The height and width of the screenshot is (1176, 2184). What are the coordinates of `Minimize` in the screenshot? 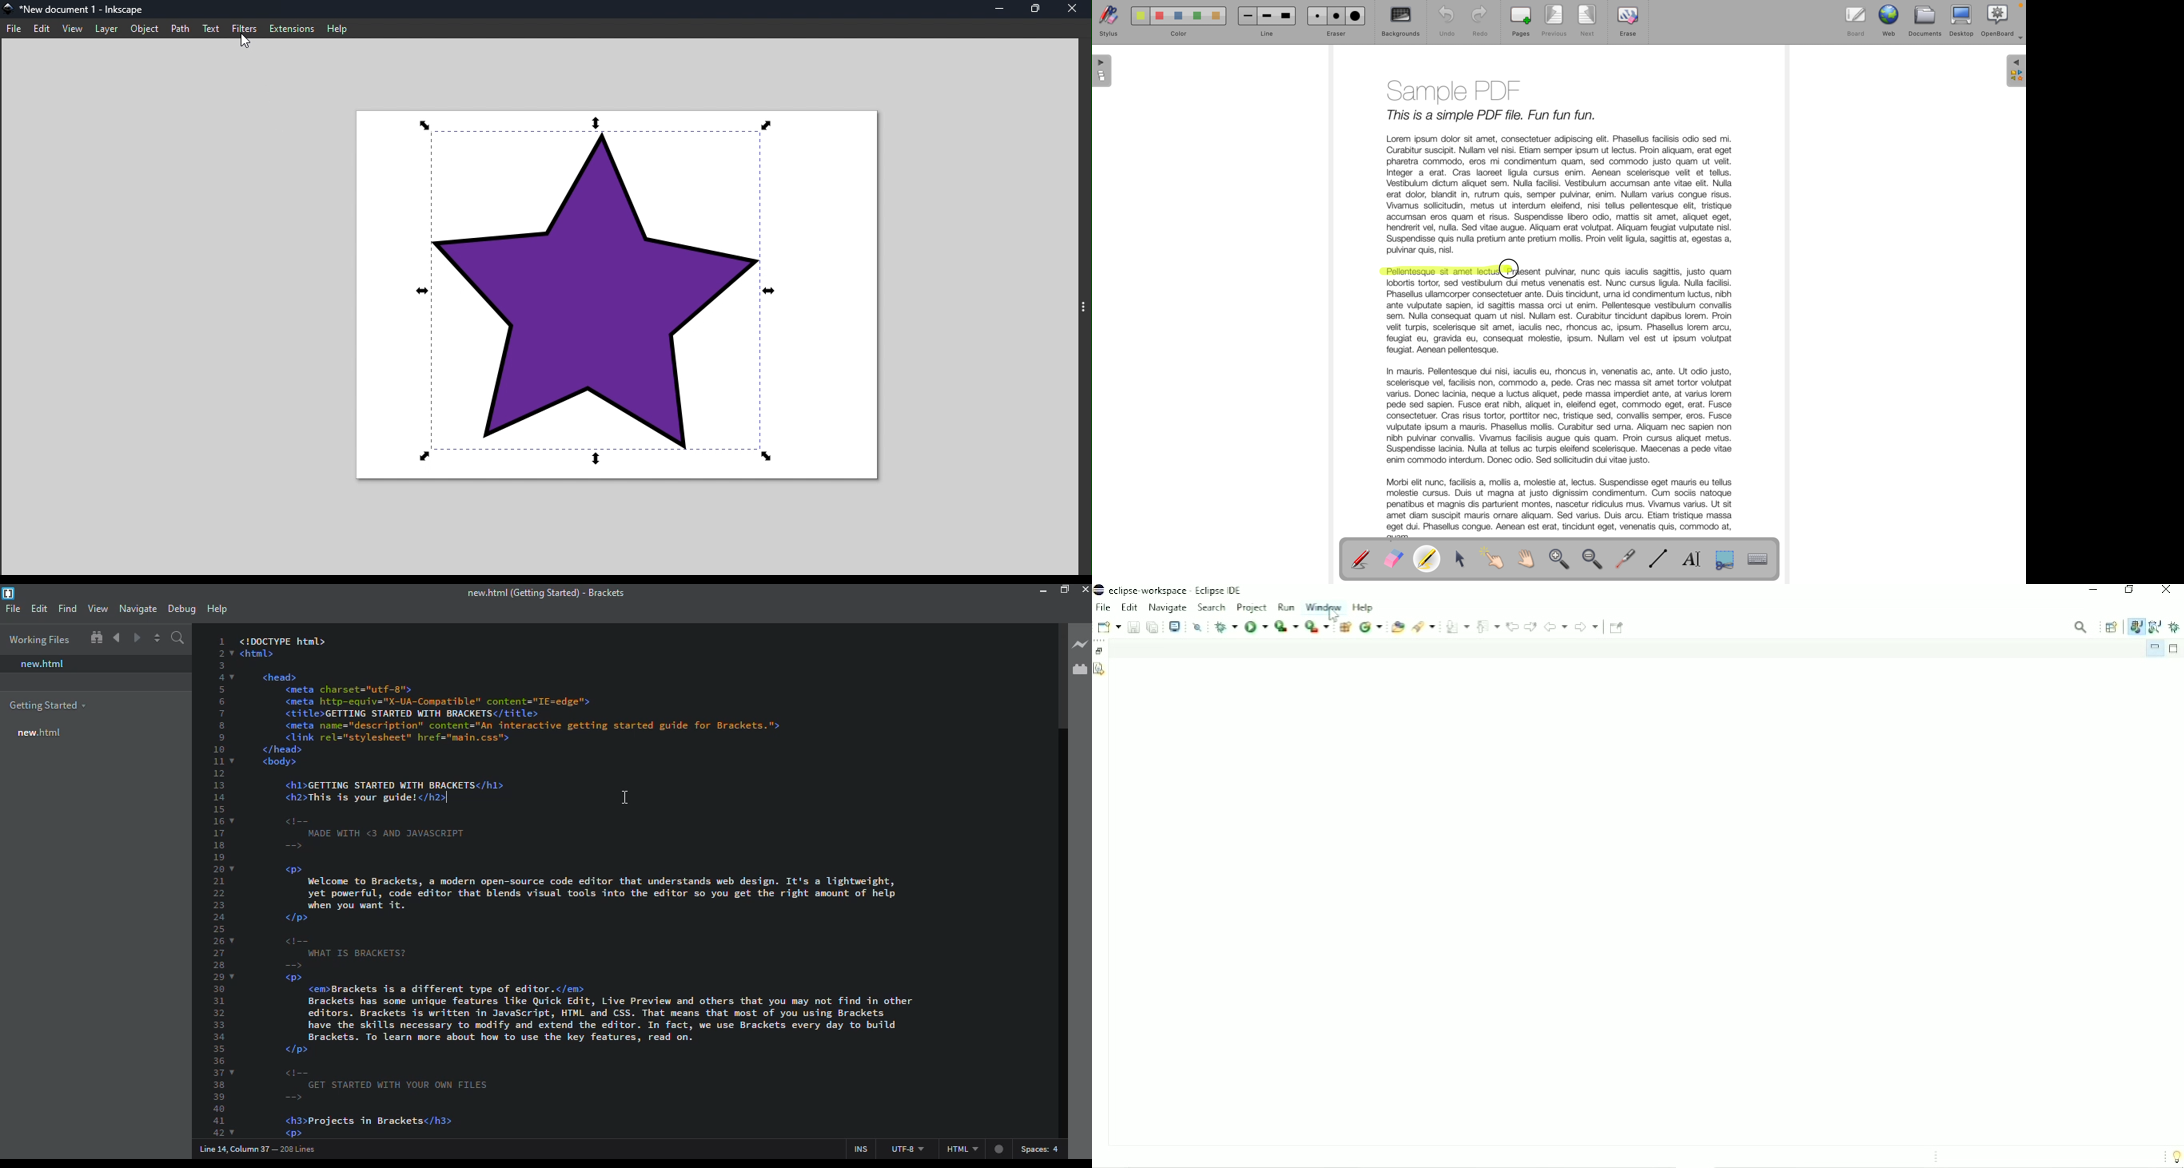 It's located at (2154, 648).